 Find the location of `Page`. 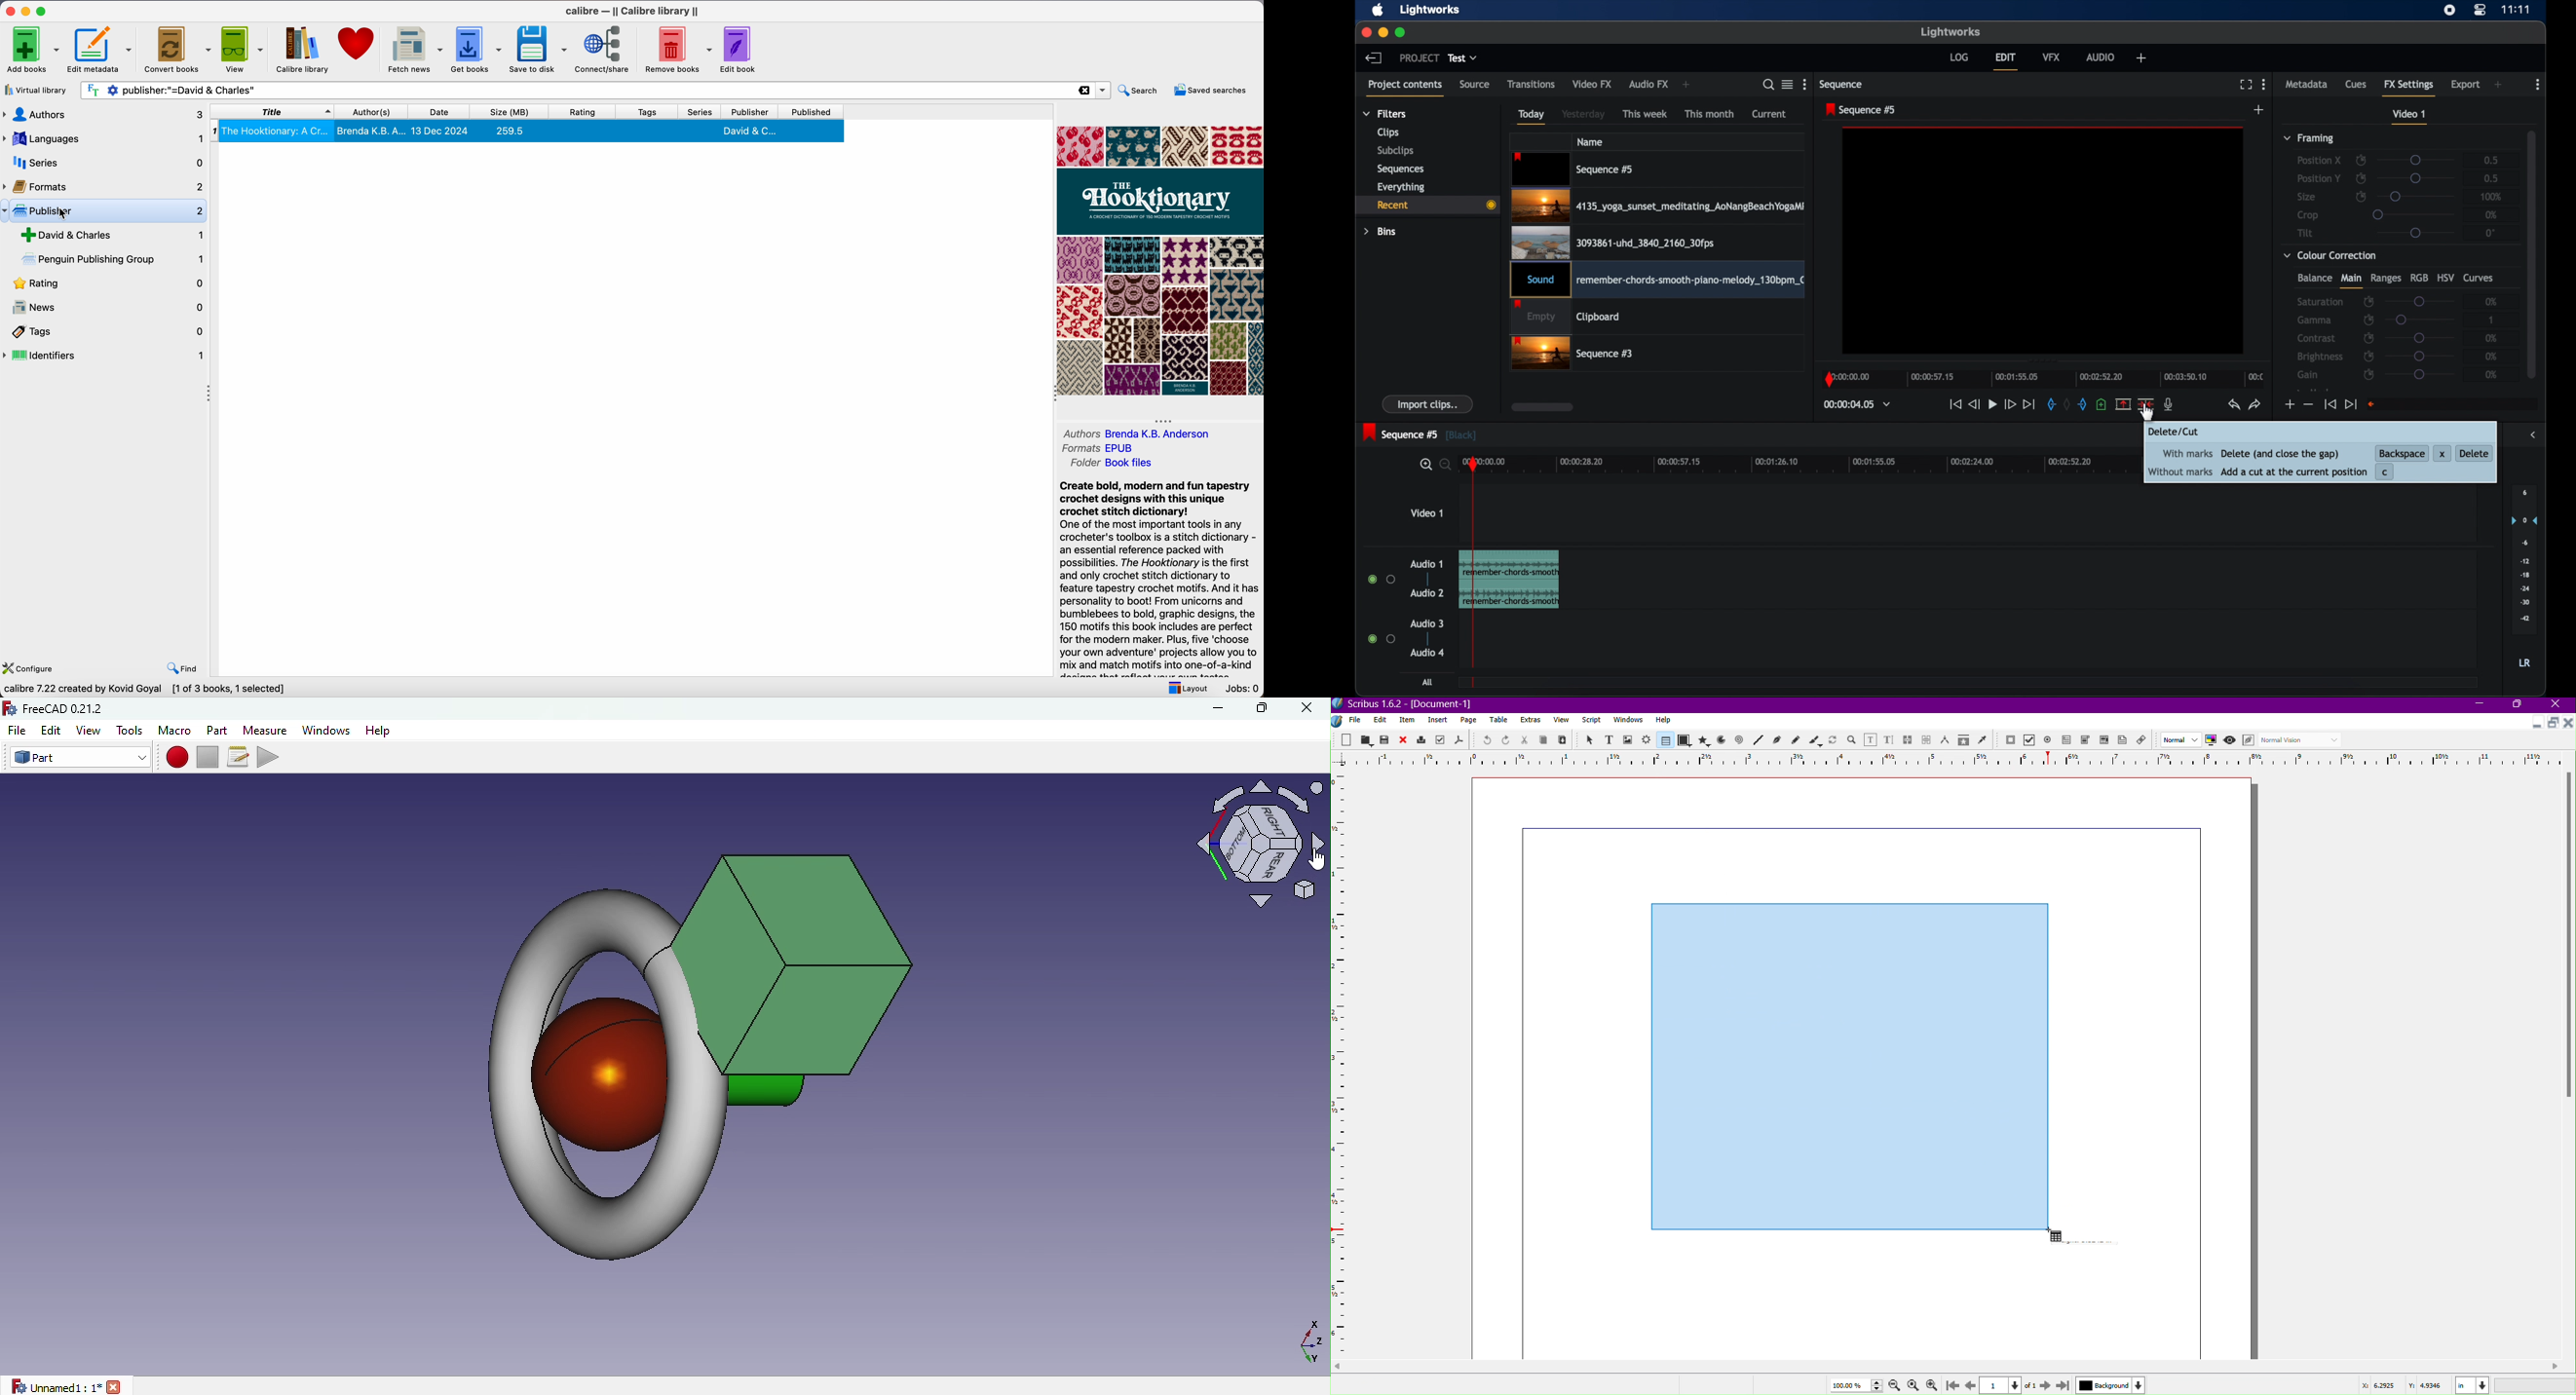

Page is located at coordinates (1469, 720).